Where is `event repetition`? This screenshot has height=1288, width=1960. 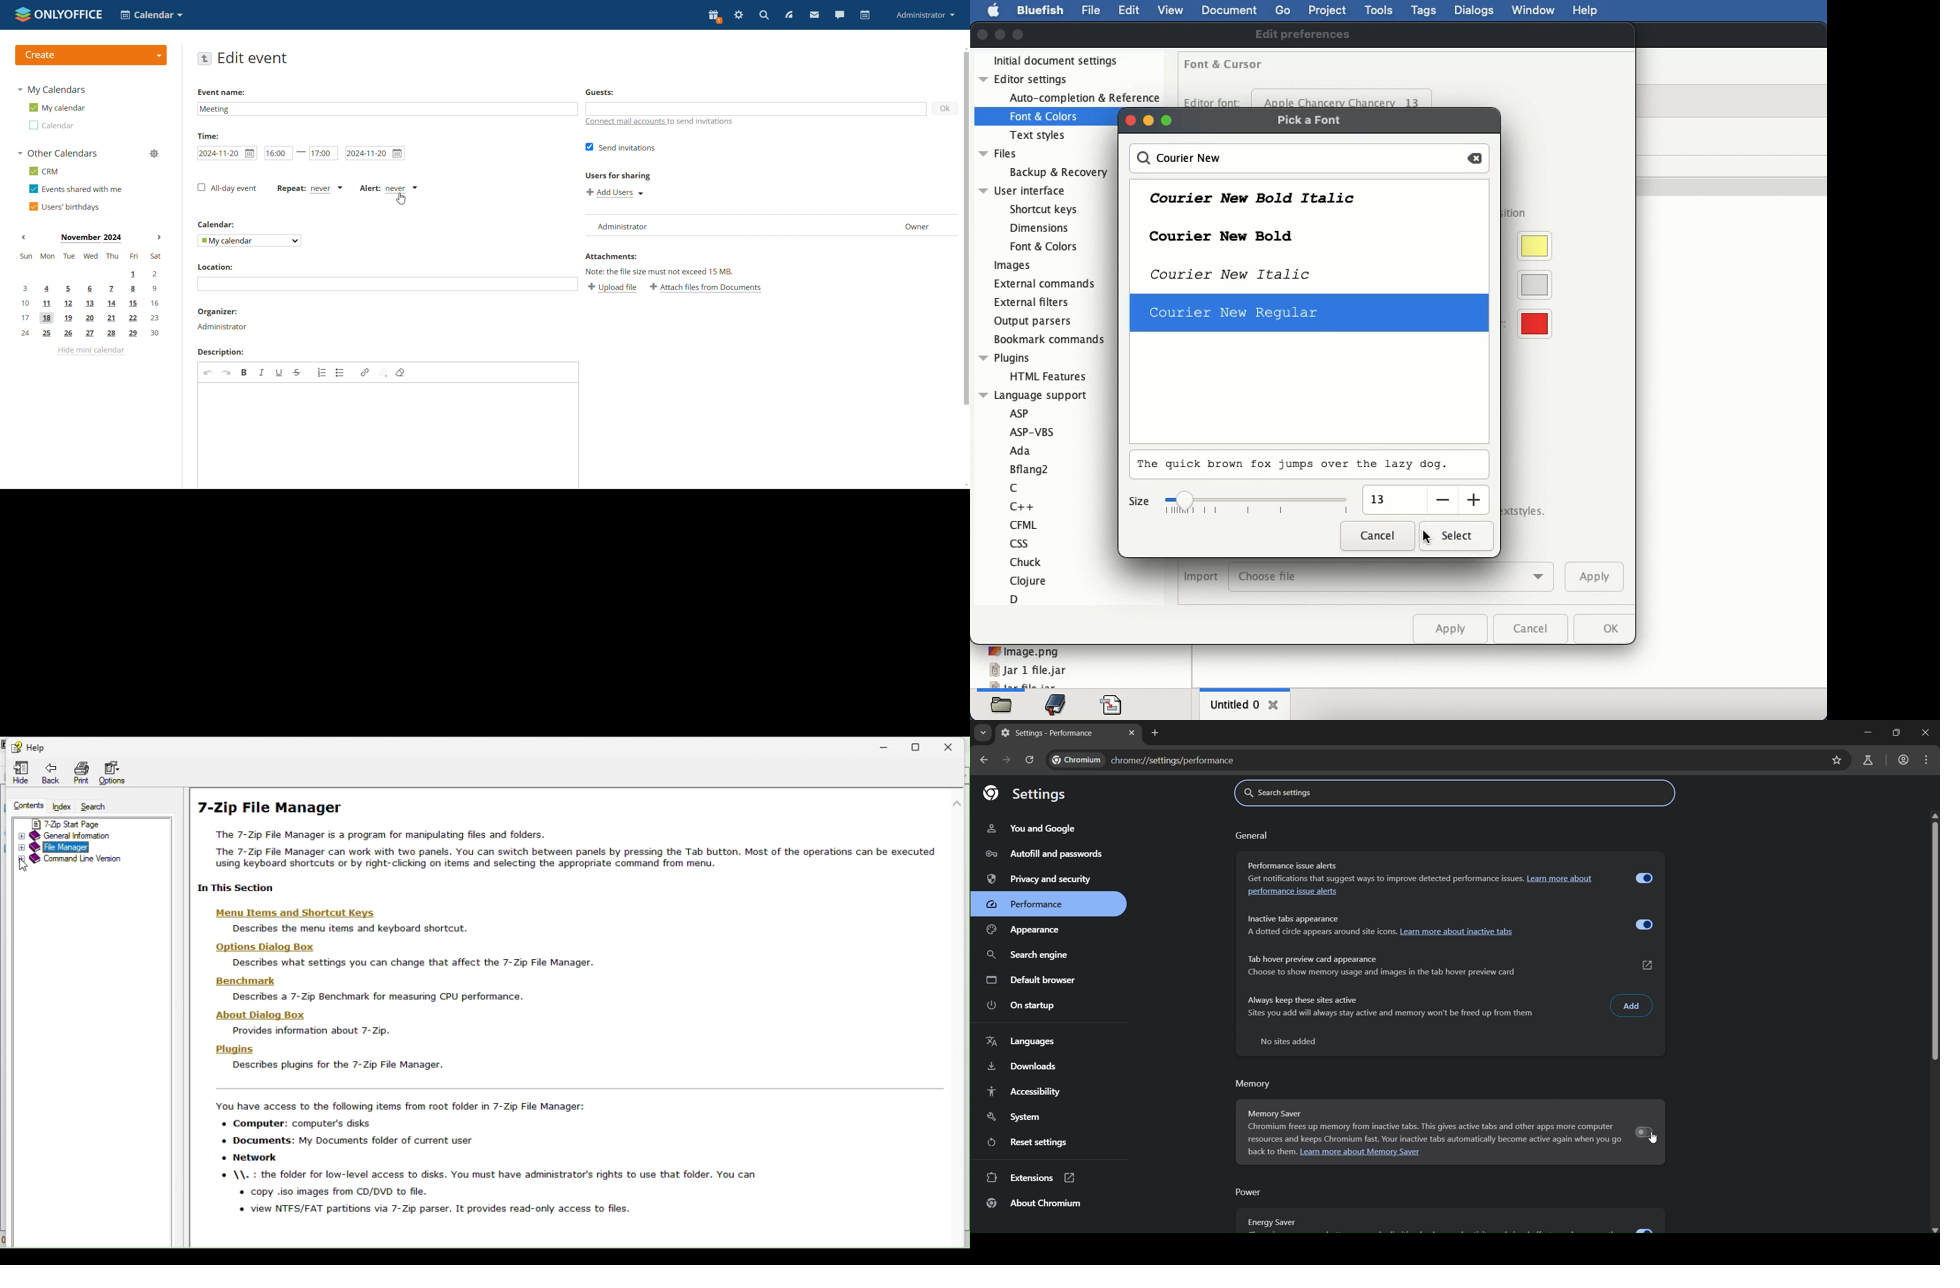 event repetition is located at coordinates (309, 189).